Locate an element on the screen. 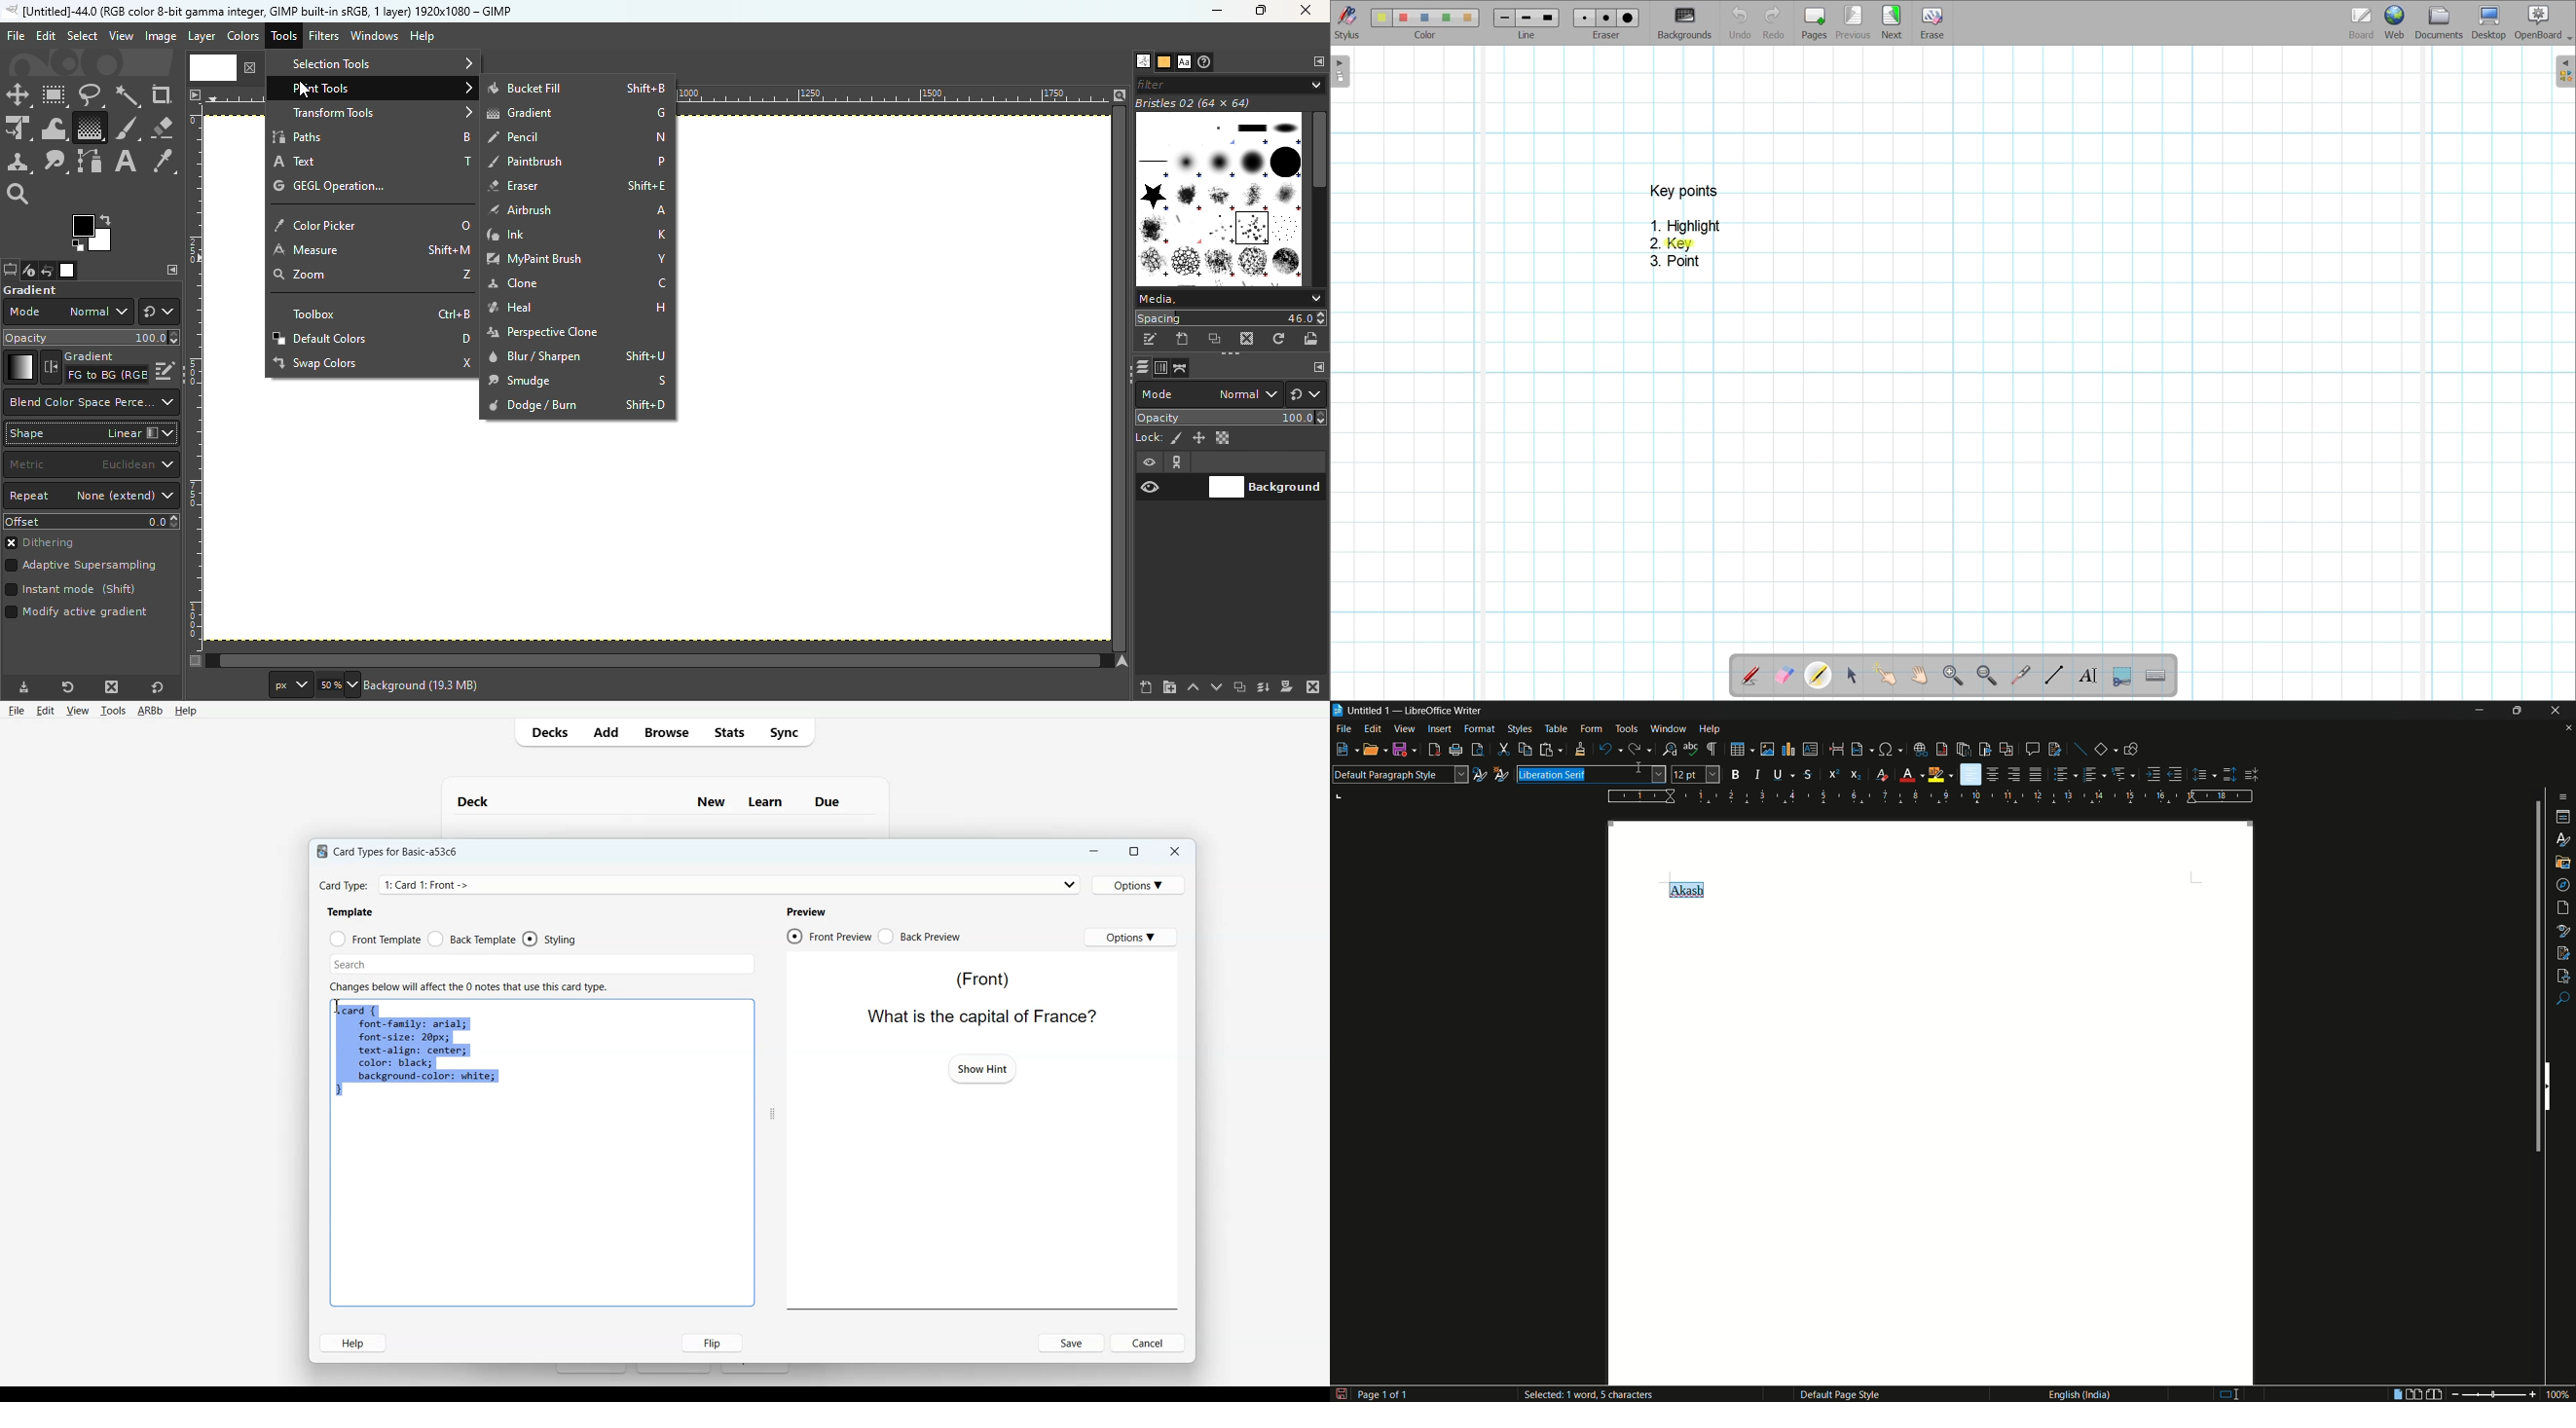 The image size is (2576, 1428). .card {
font-family: arial;
font-size: 20px;
text-align: center;
color: black;

| Jpackground-color: white;

i is located at coordinates (417, 1052).